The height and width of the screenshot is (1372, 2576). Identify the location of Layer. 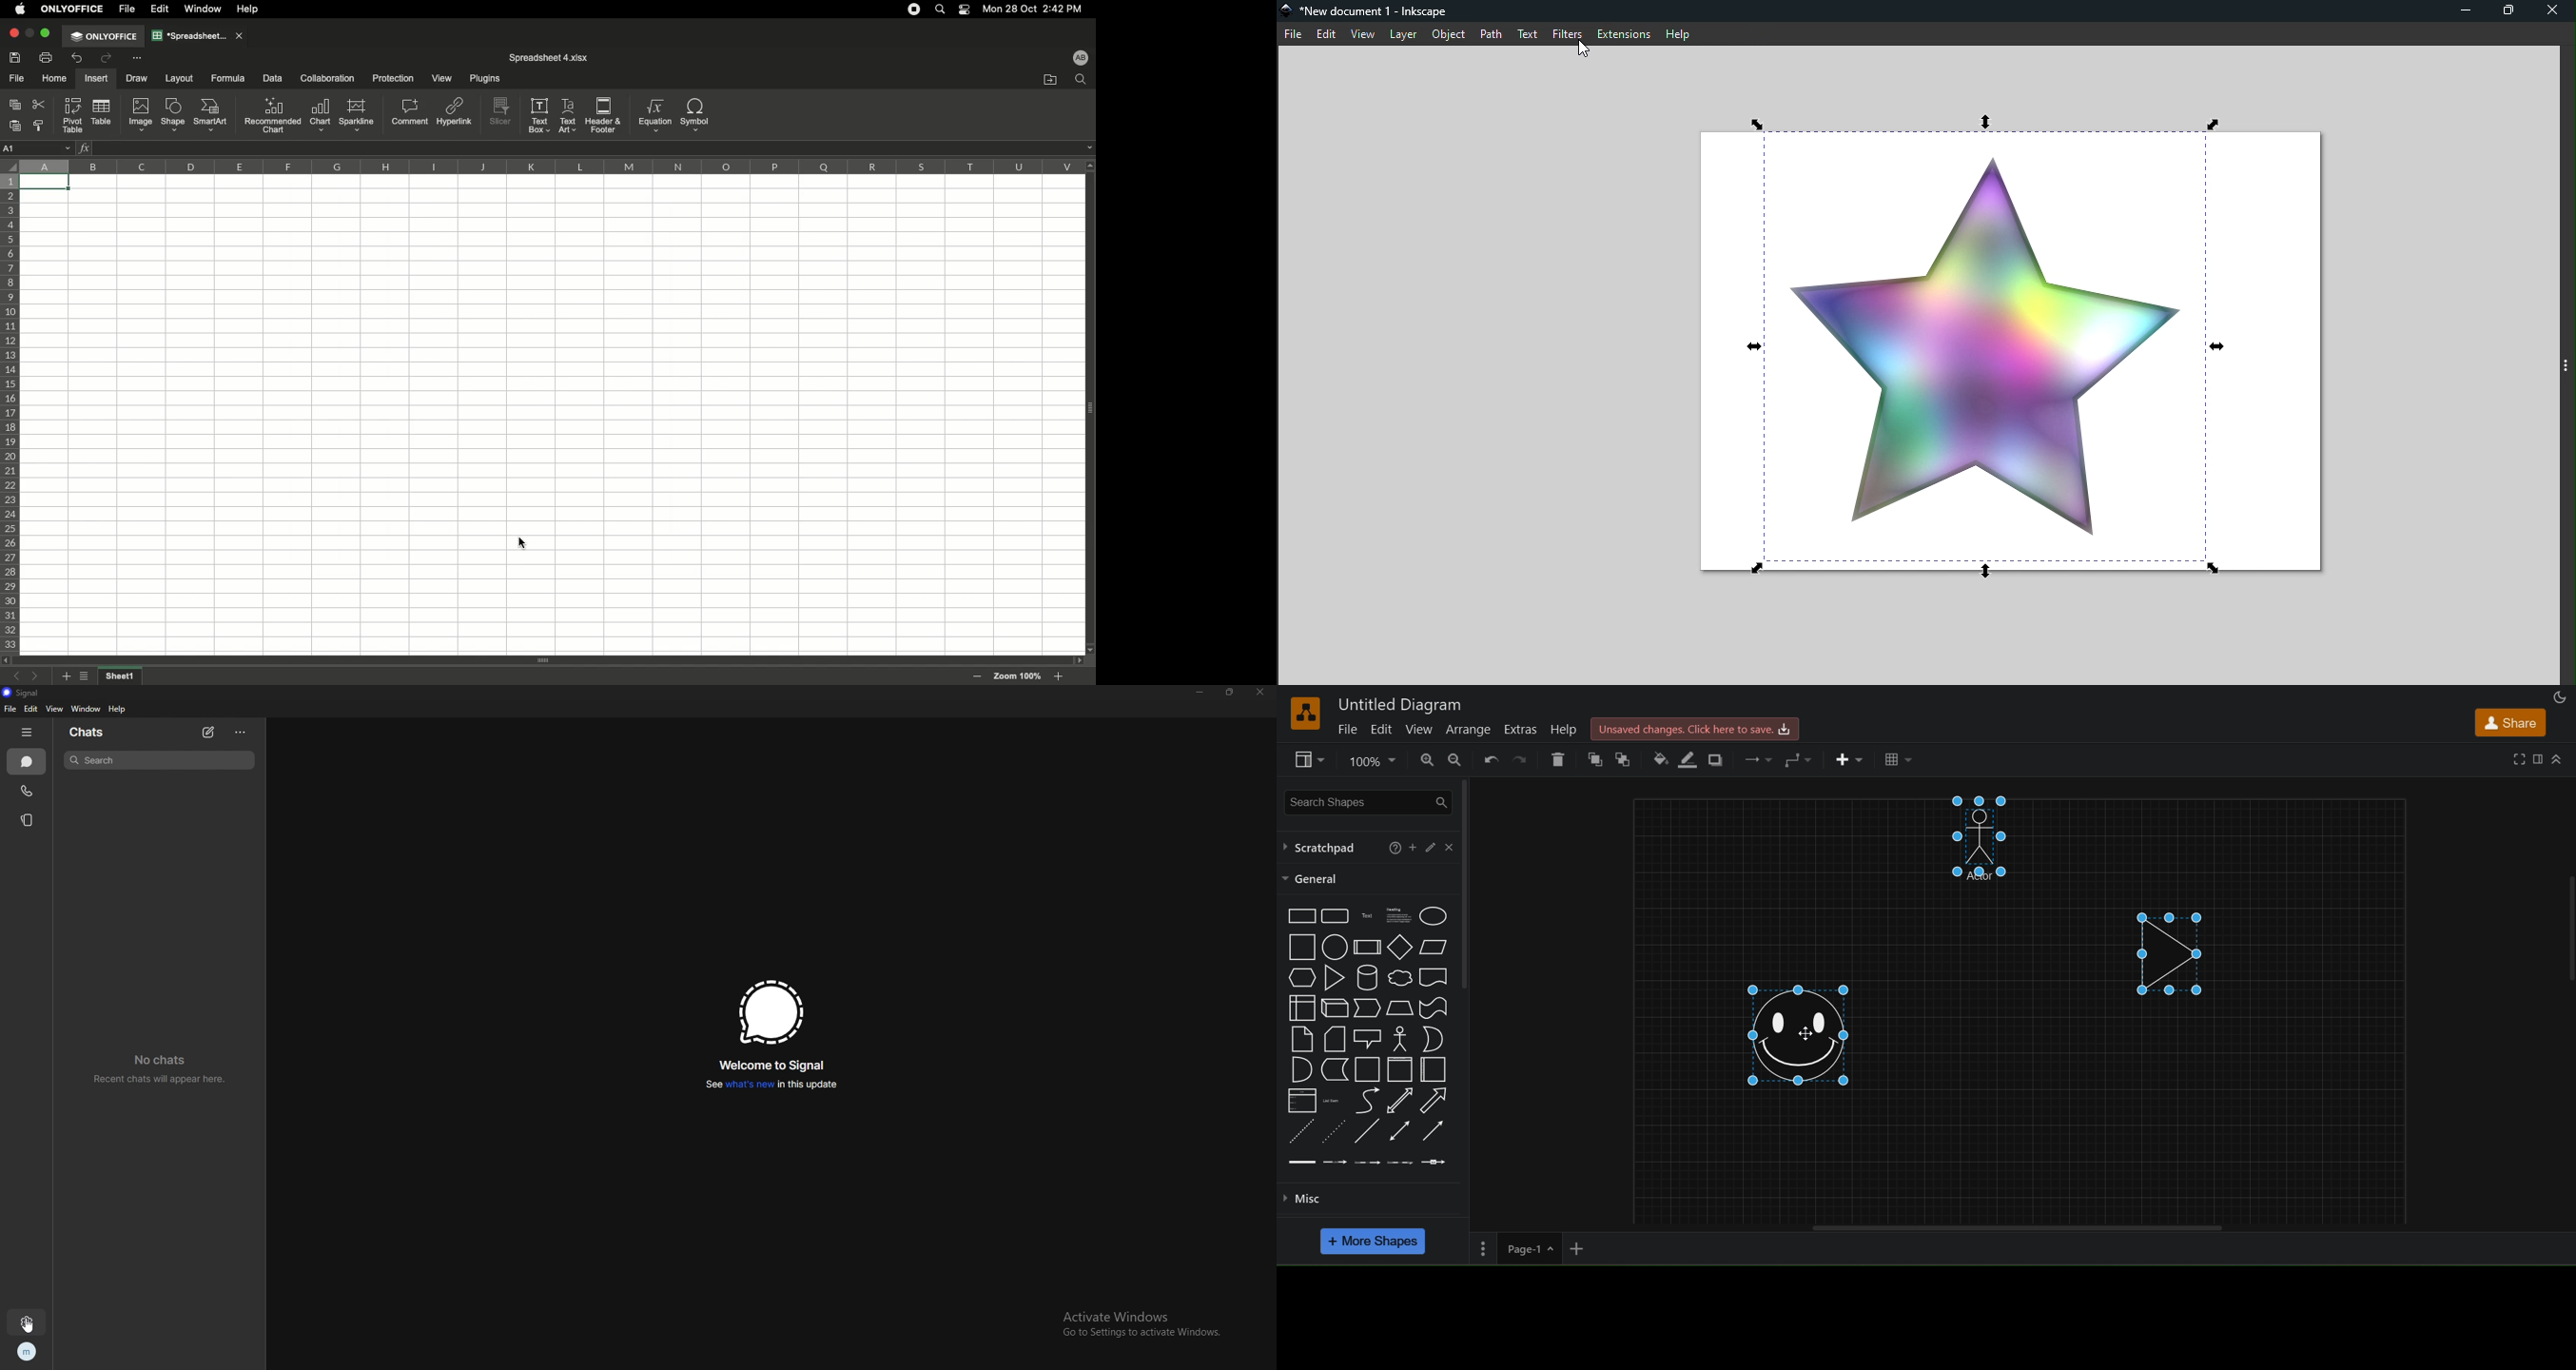
(1404, 34).